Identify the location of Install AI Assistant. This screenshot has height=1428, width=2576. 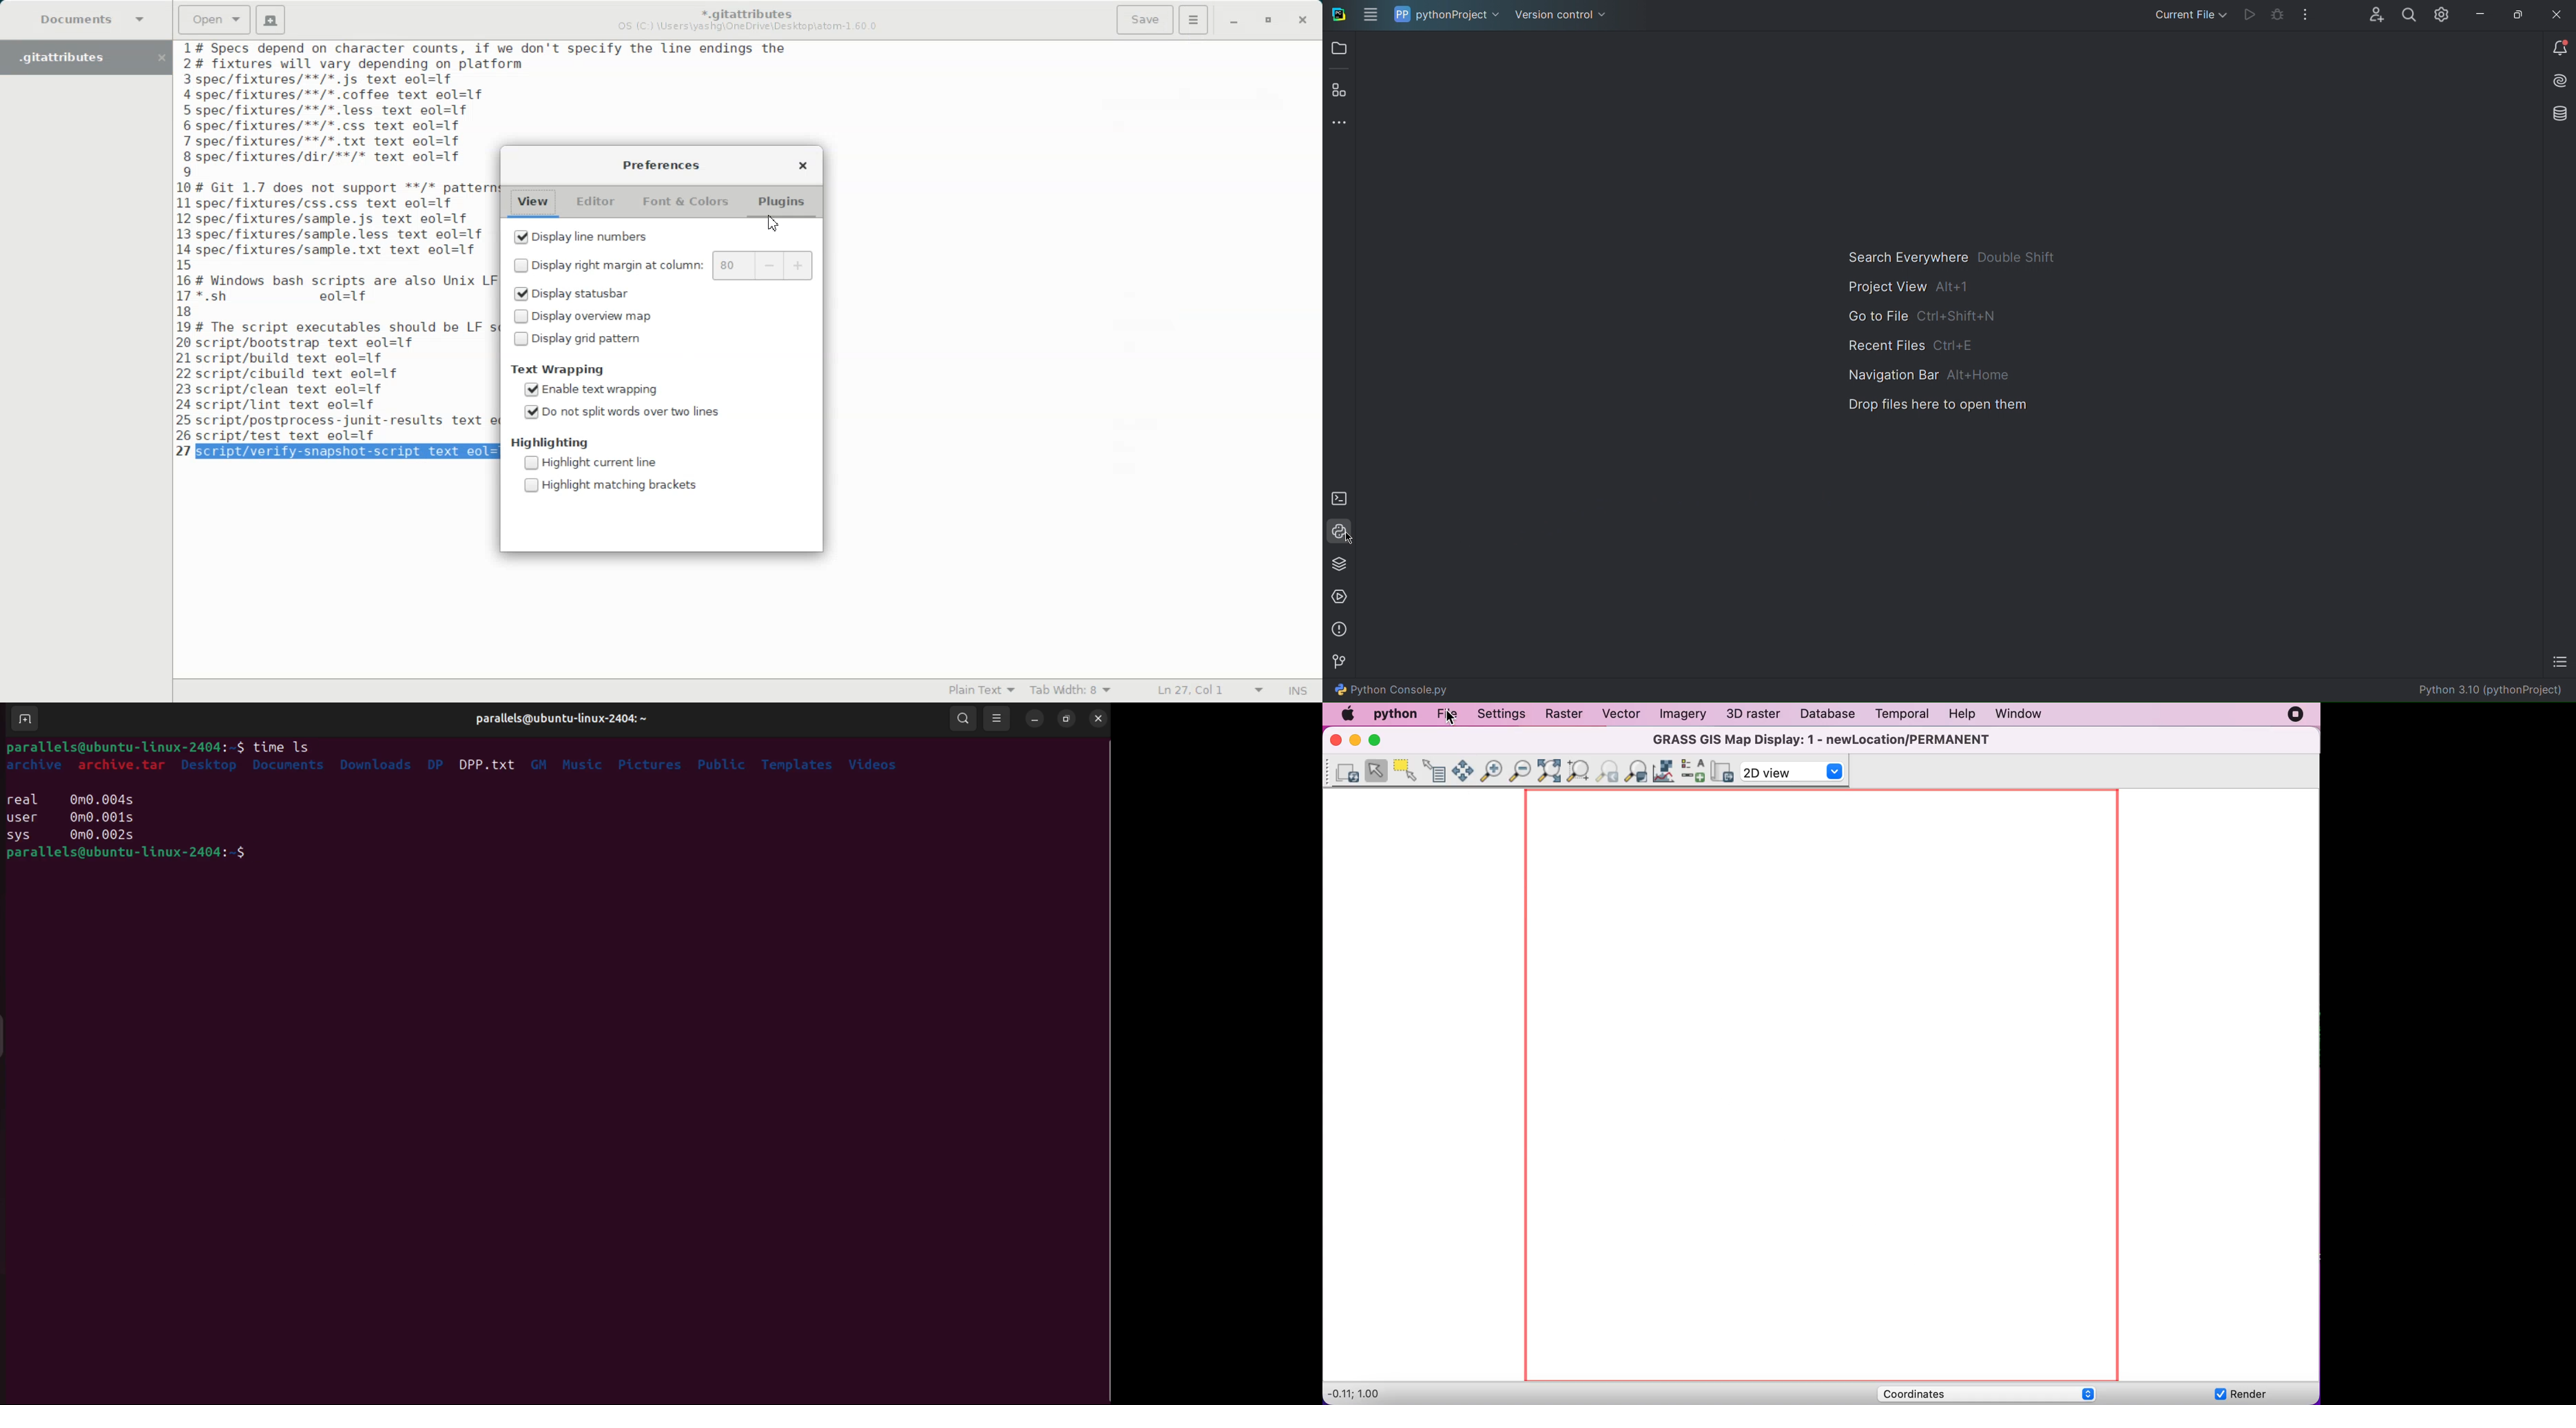
(2559, 81).